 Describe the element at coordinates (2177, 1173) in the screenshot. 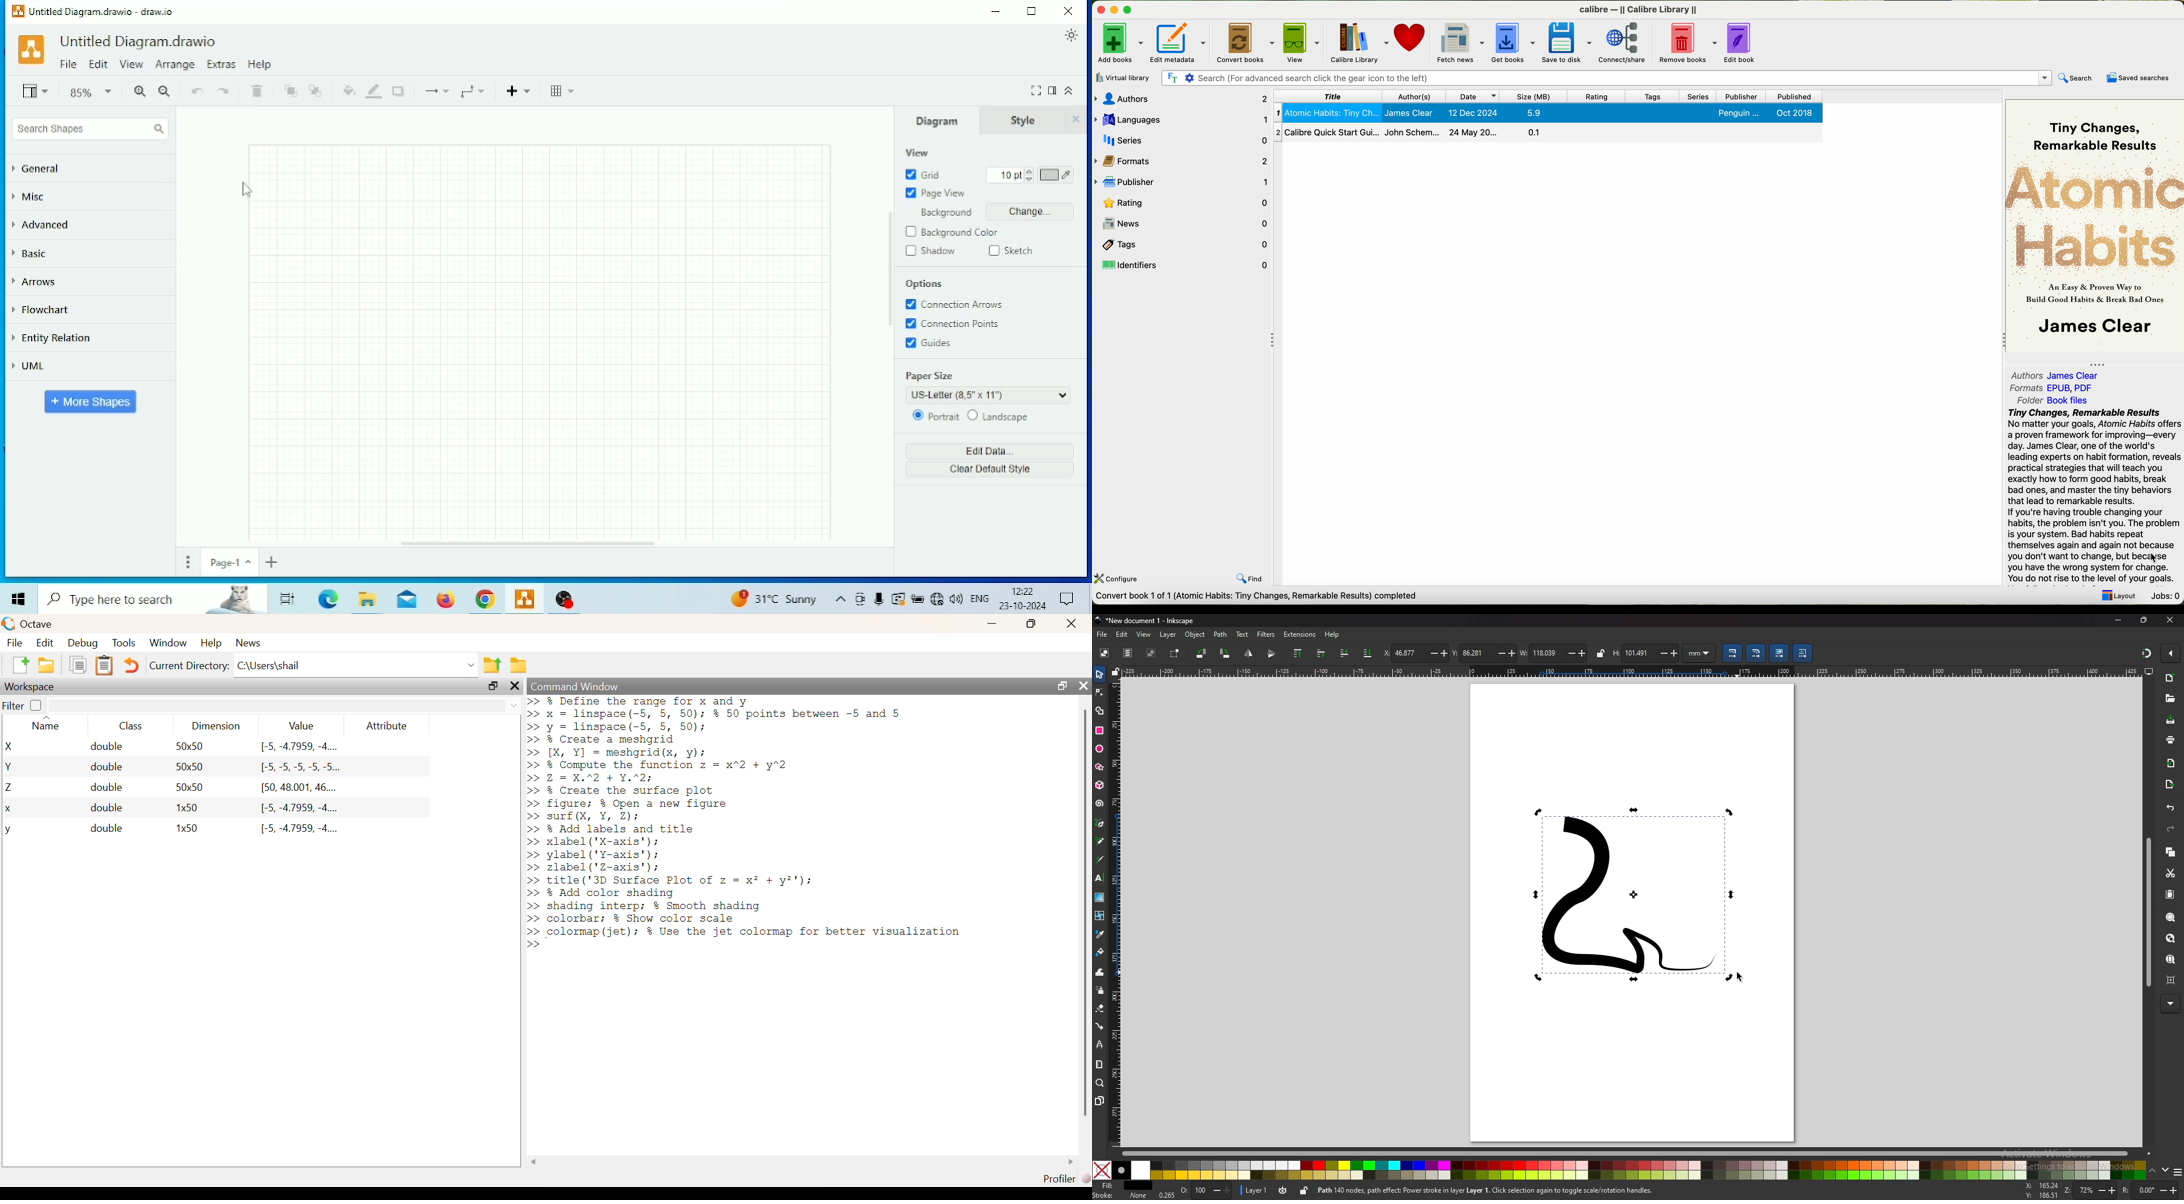

I see `more colors` at that location.